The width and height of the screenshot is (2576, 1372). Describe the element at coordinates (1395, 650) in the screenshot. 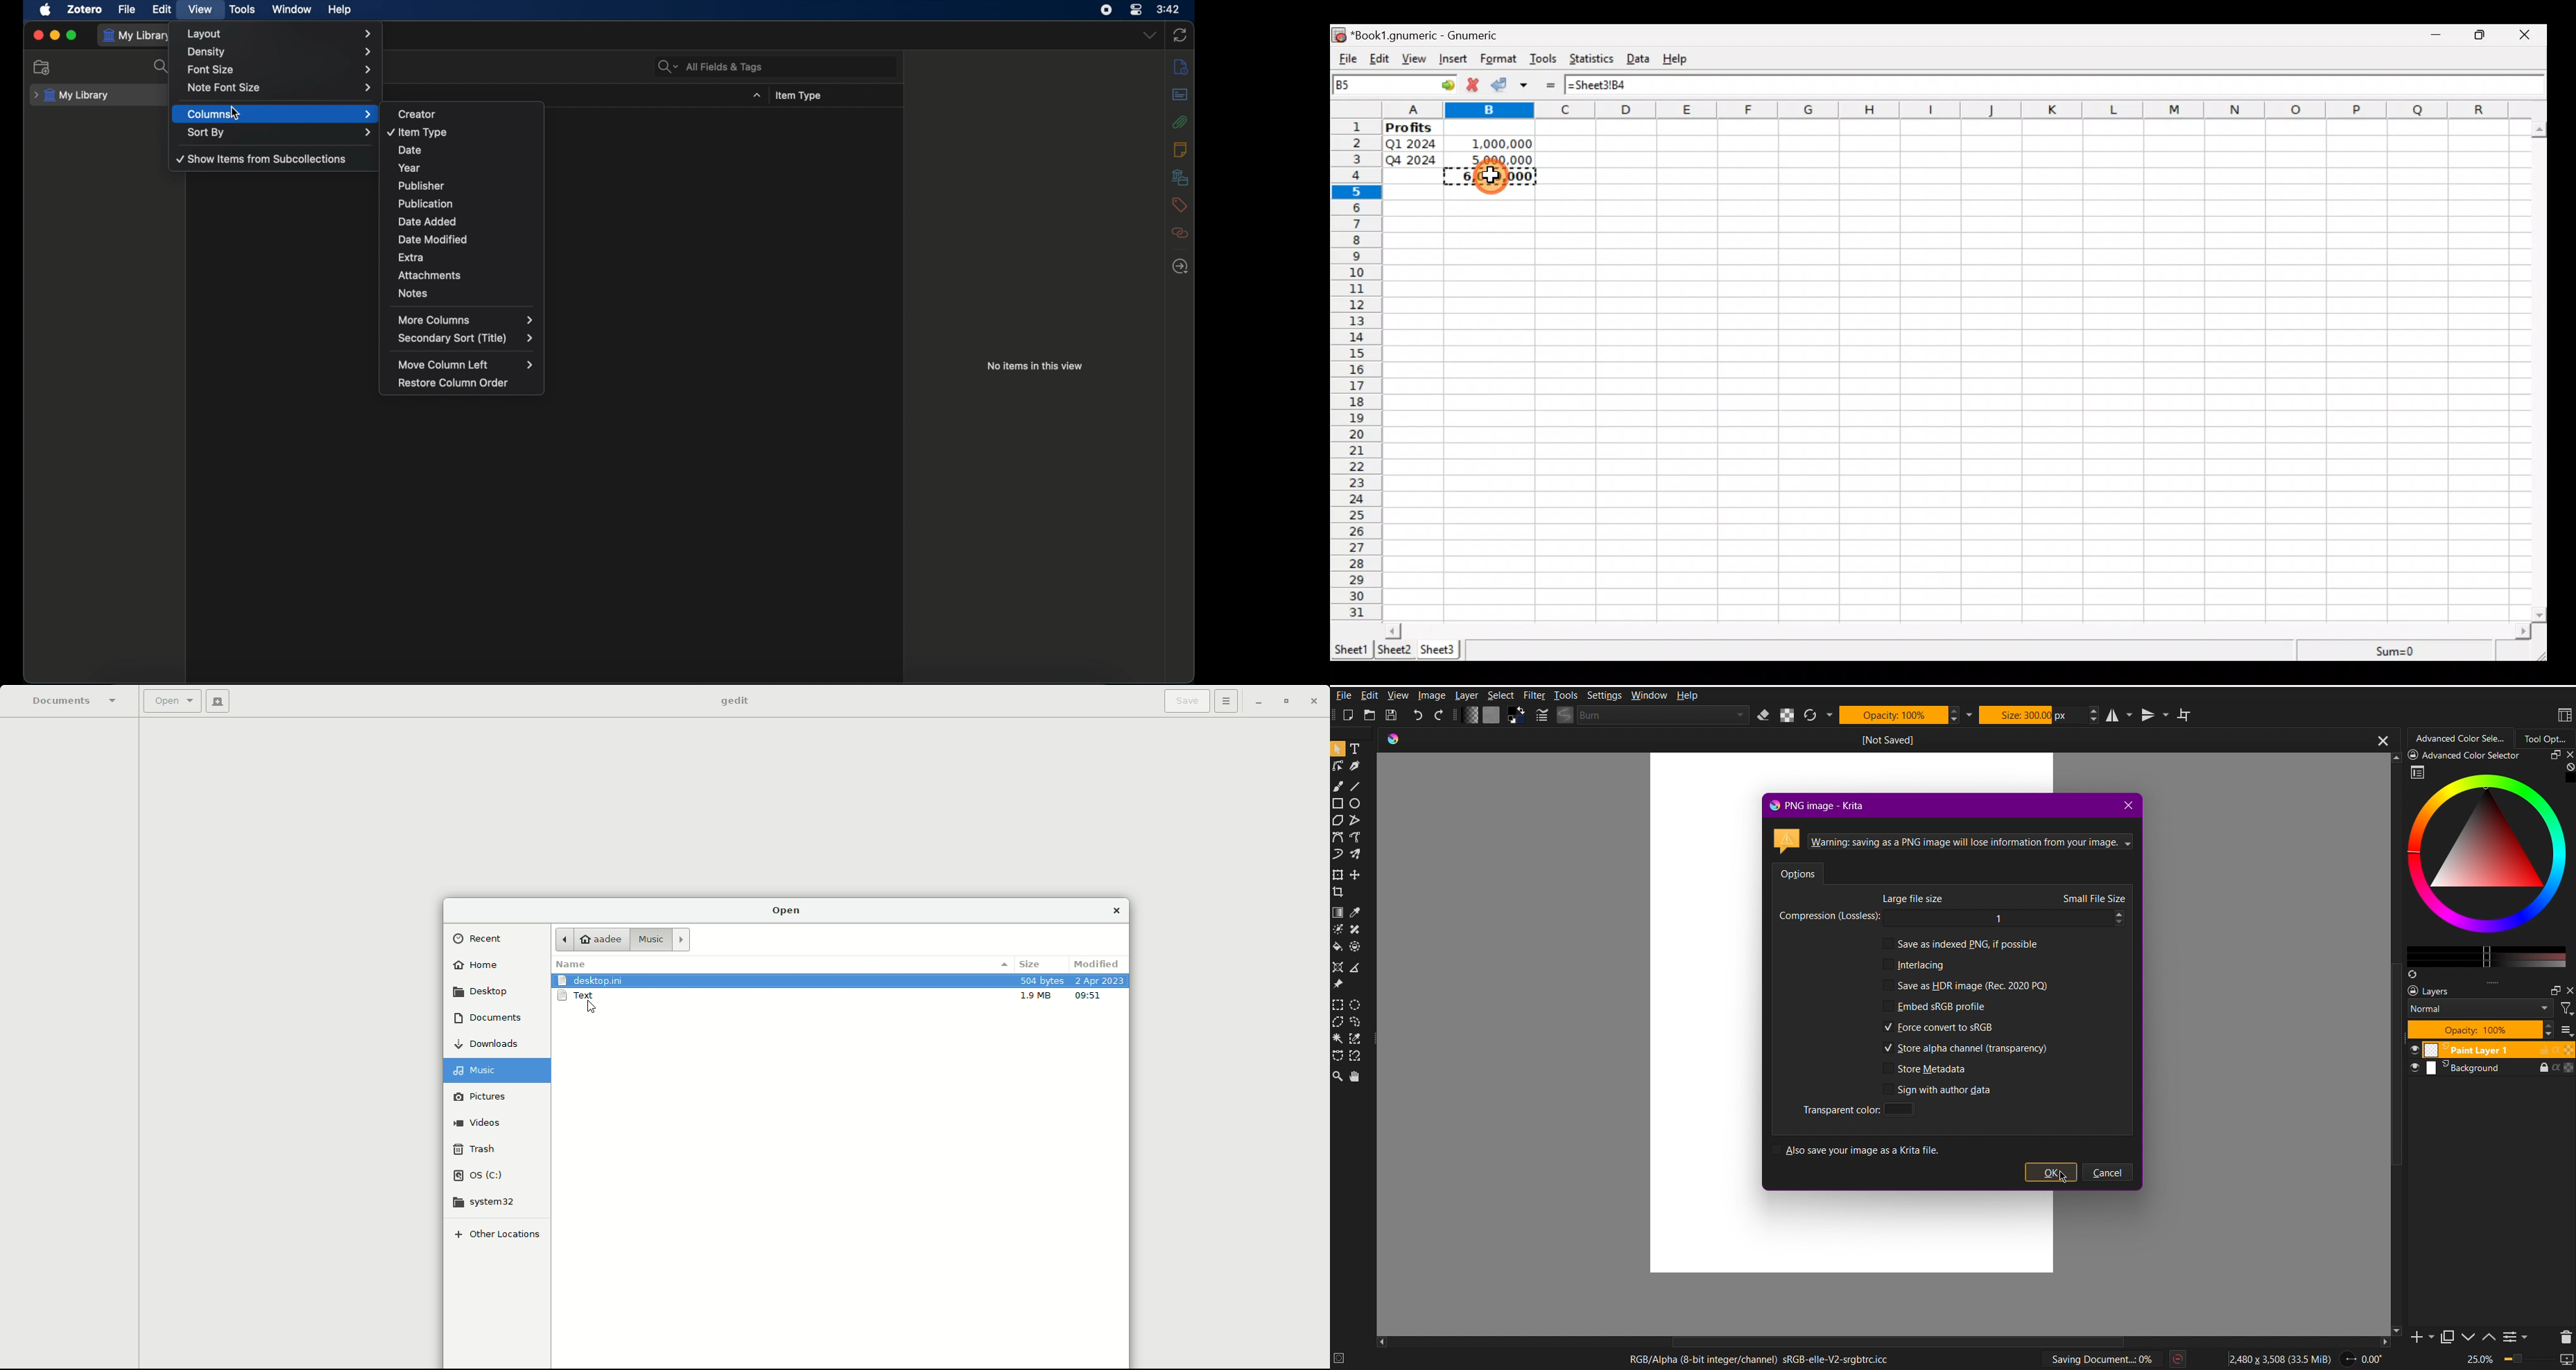

I see `Sheet 2` at that location.